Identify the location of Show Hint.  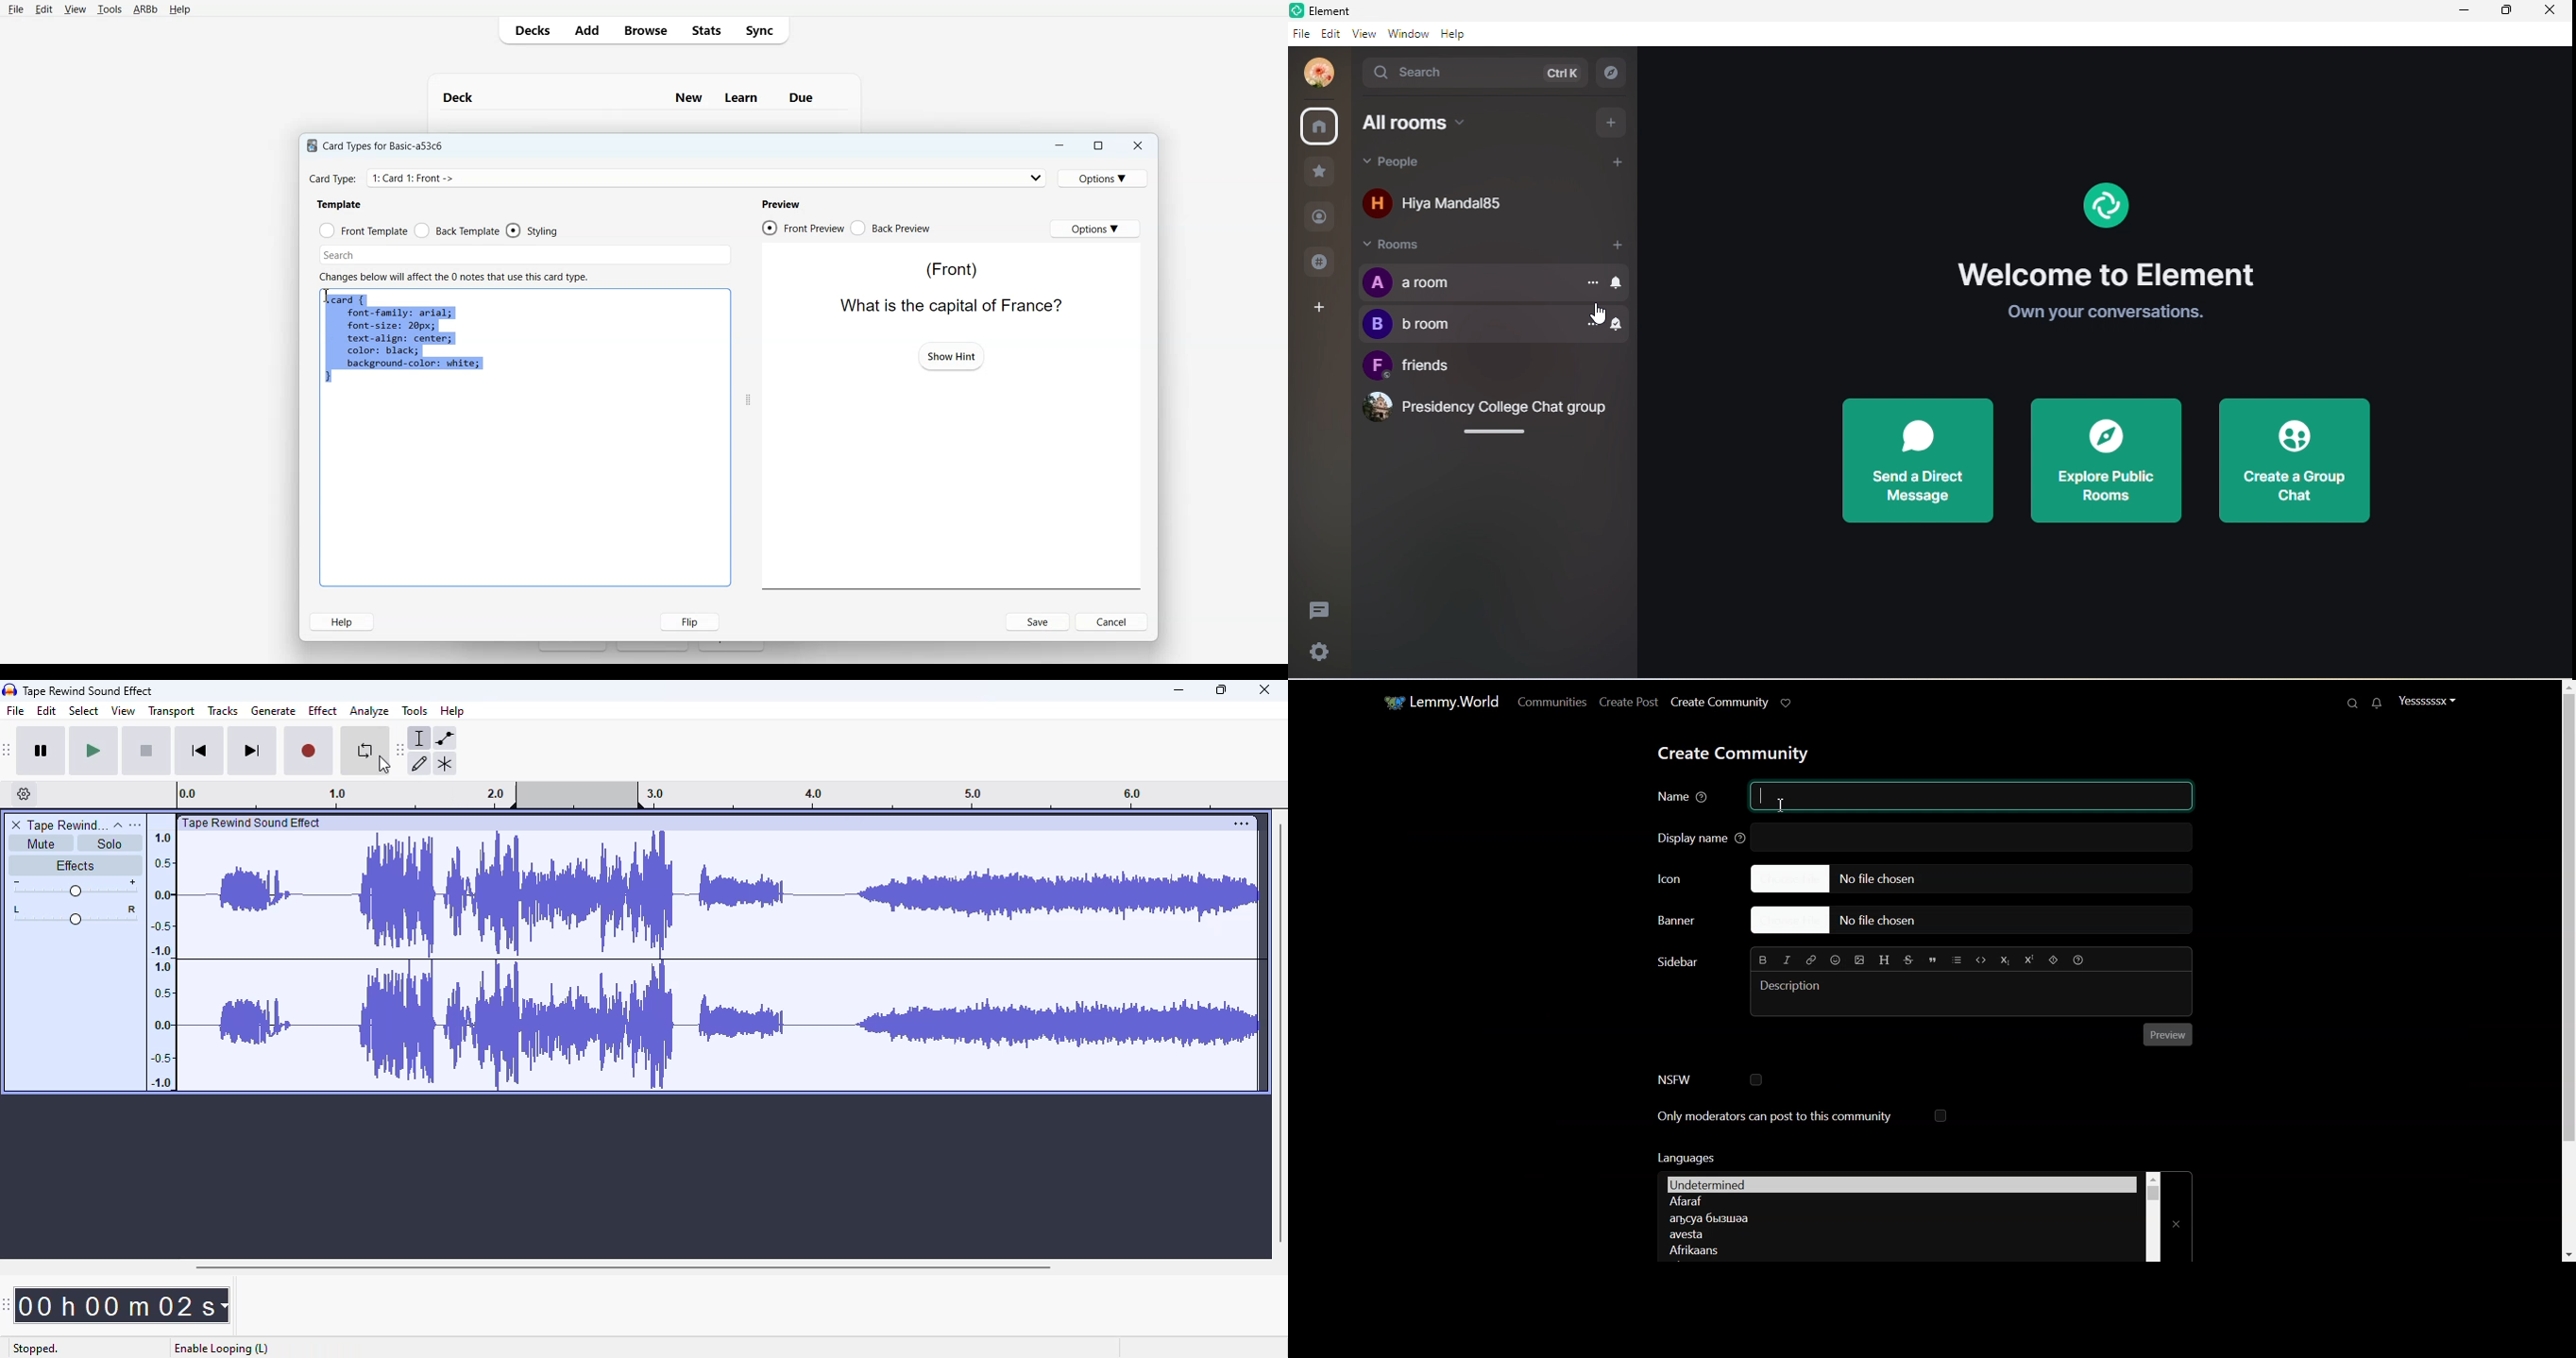
(951, 356).